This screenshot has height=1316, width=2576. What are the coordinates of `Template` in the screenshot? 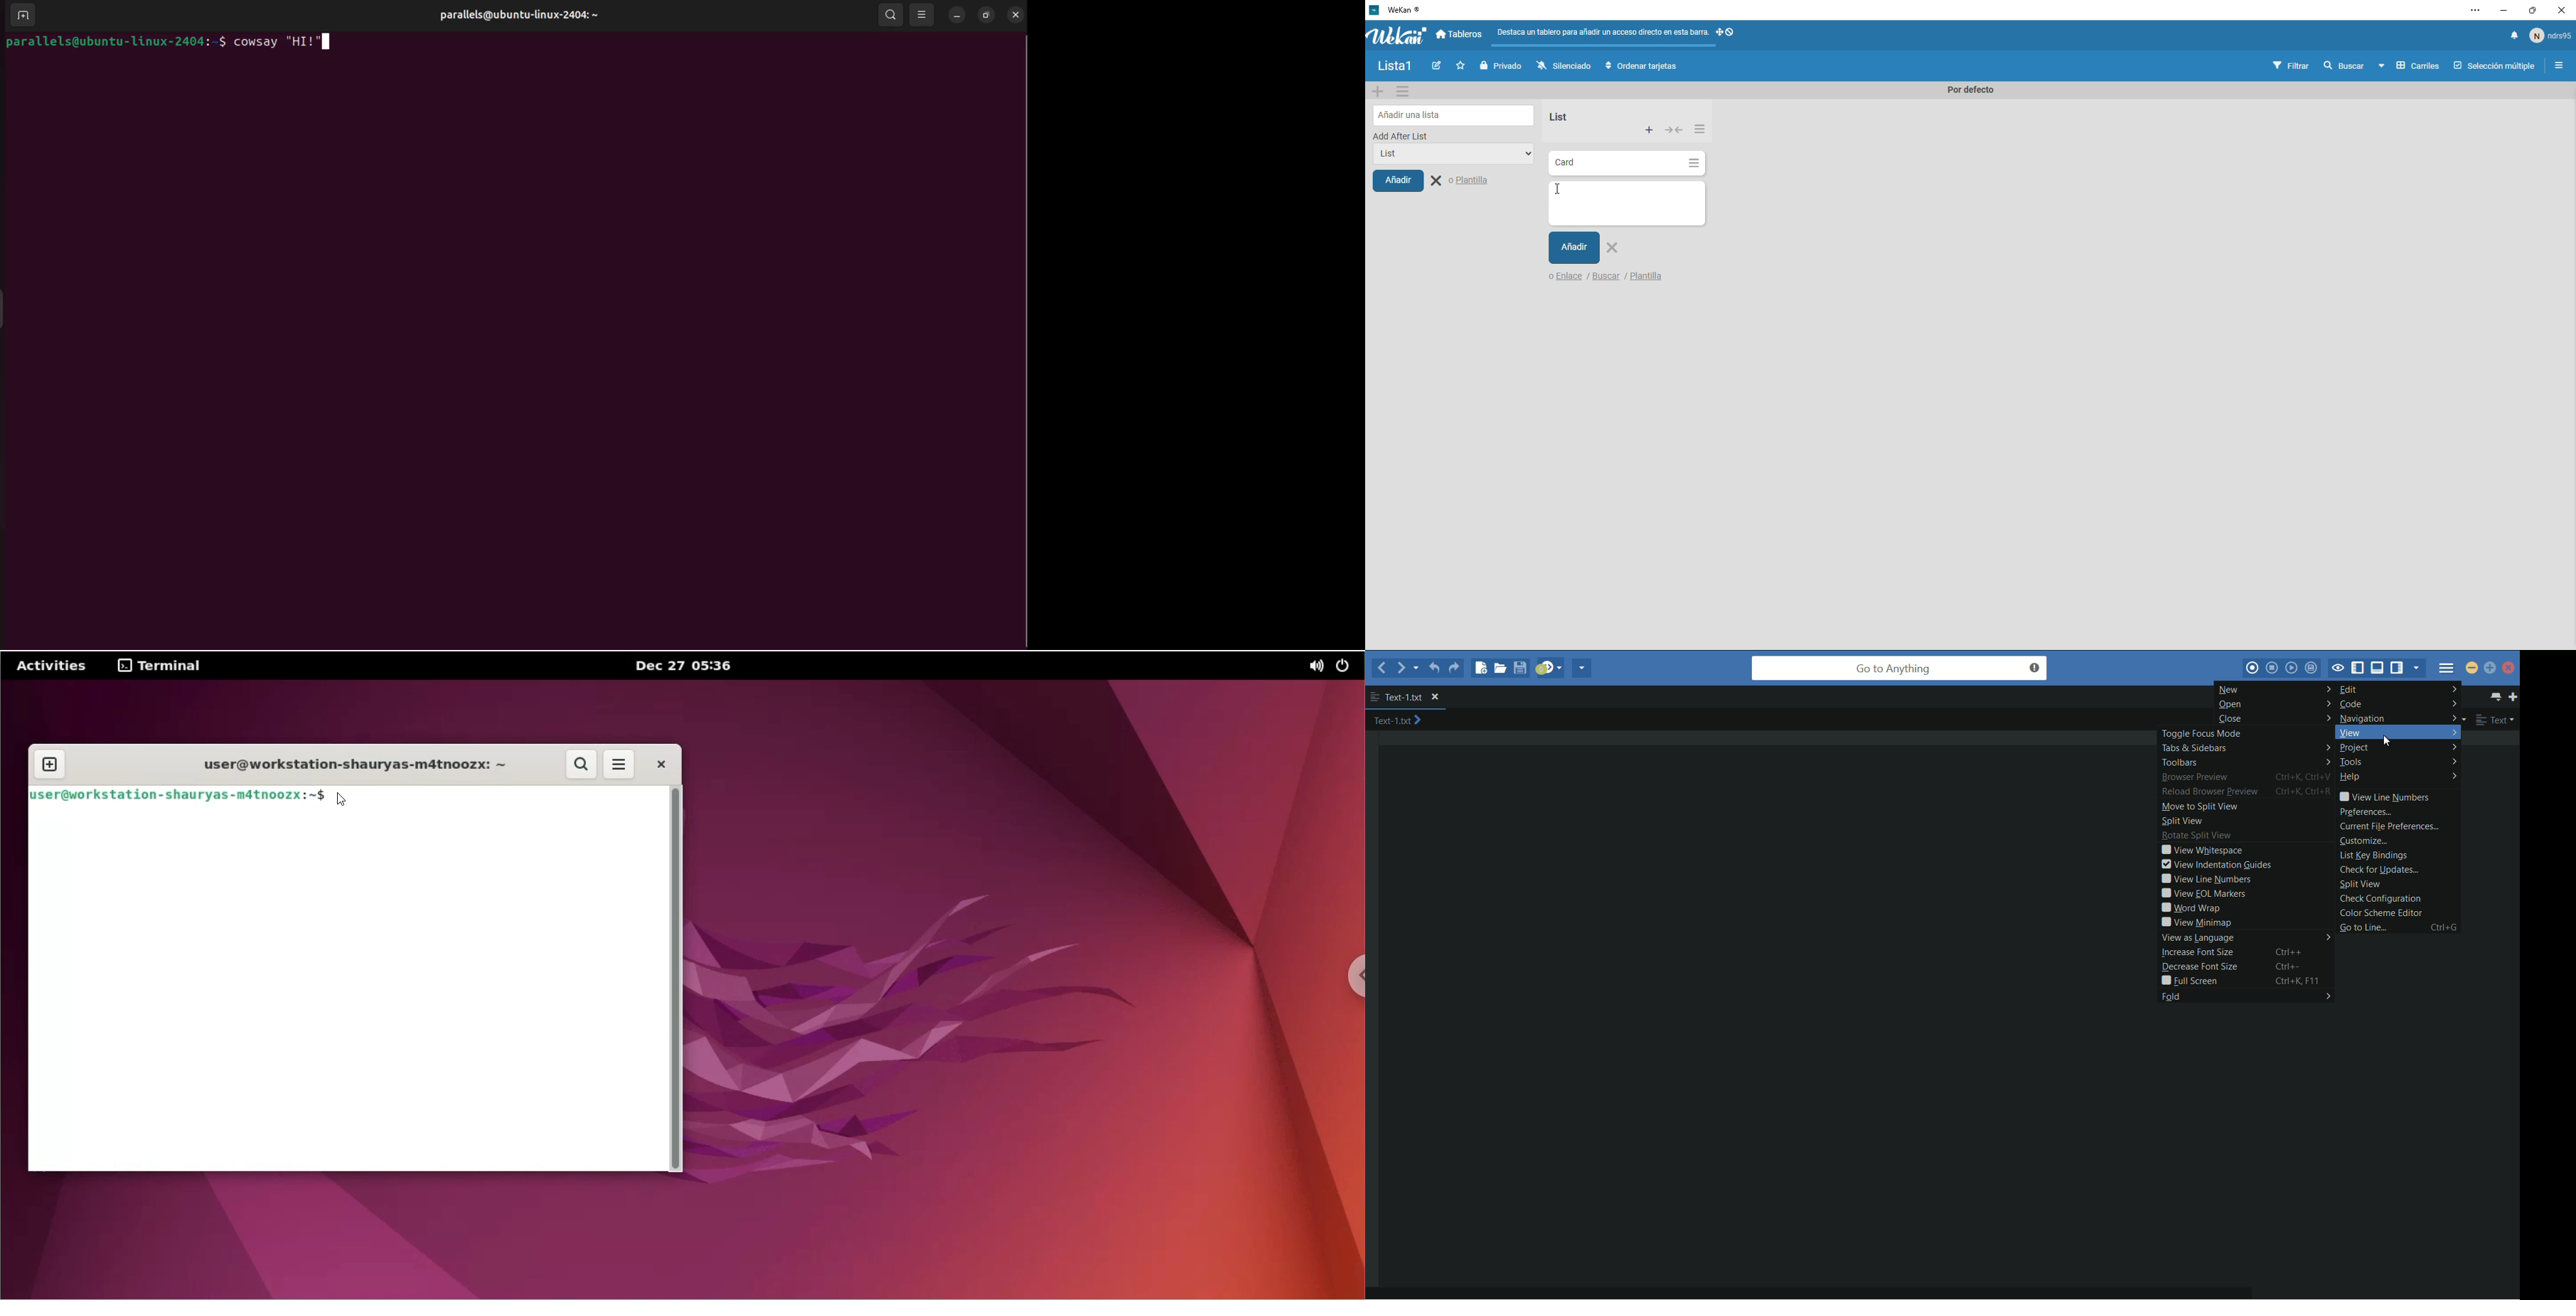 It's located at (1647, 277).